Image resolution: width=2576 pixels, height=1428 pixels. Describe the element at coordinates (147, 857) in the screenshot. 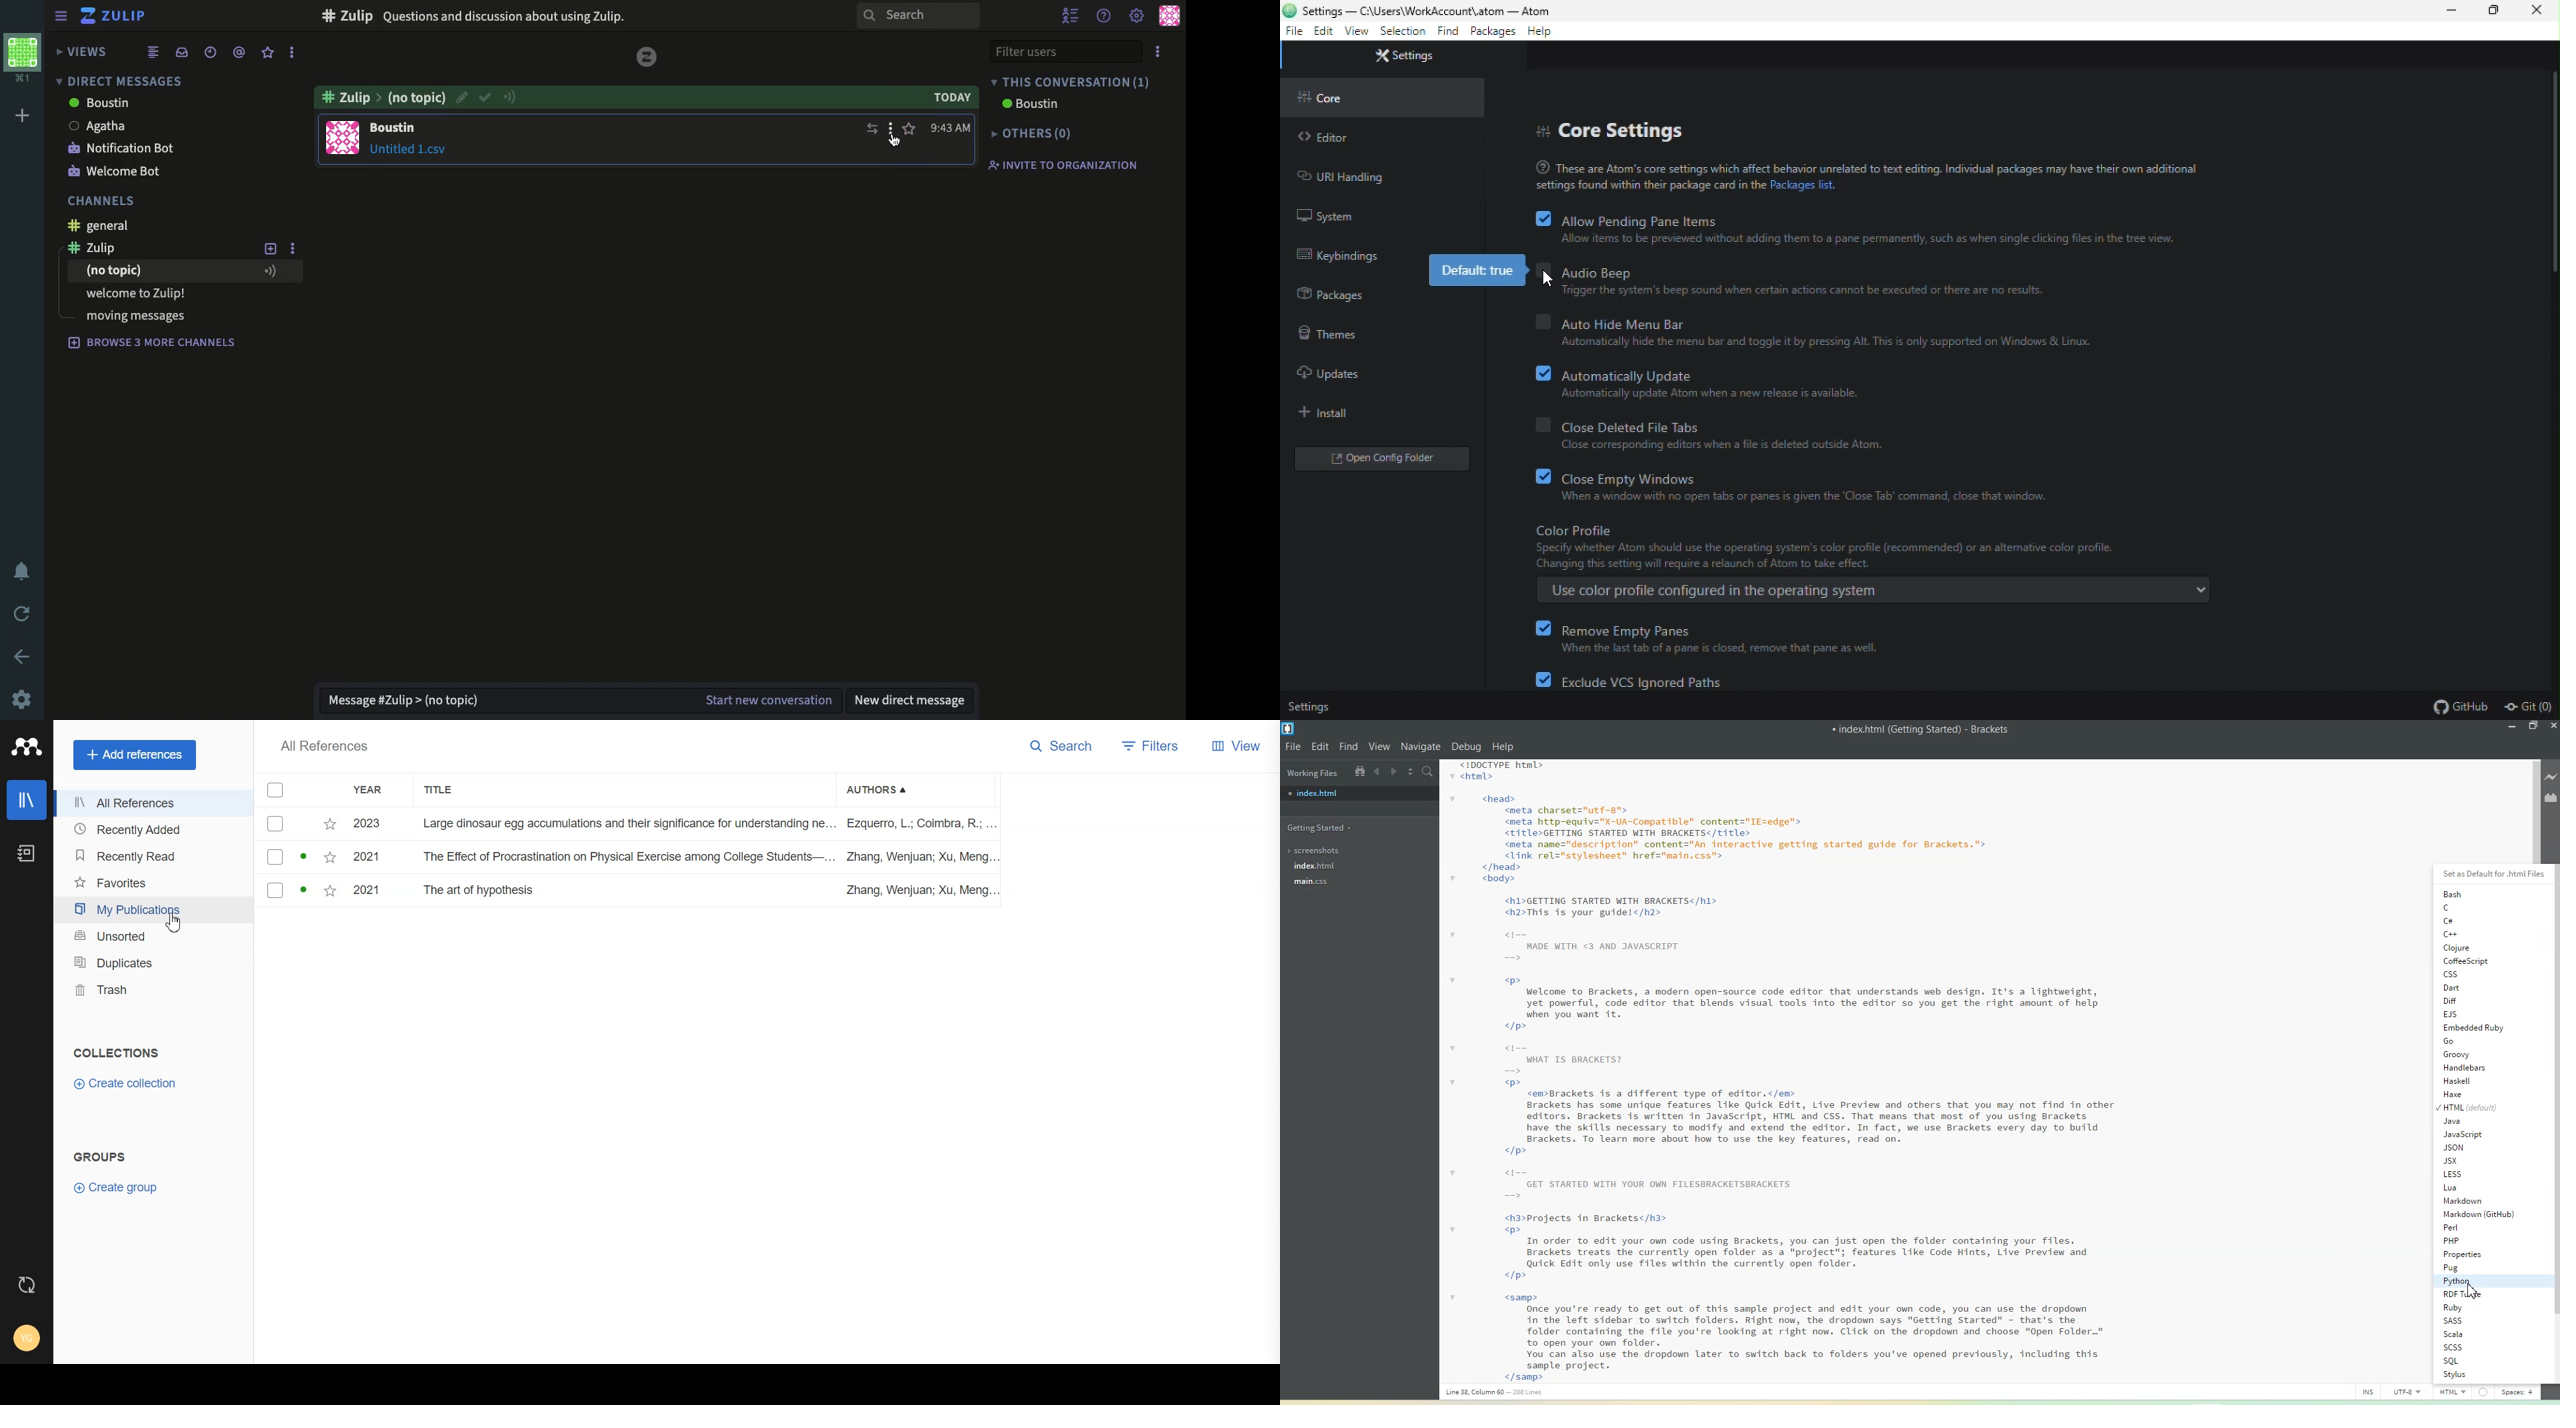

I see `Recently Read` at that location.